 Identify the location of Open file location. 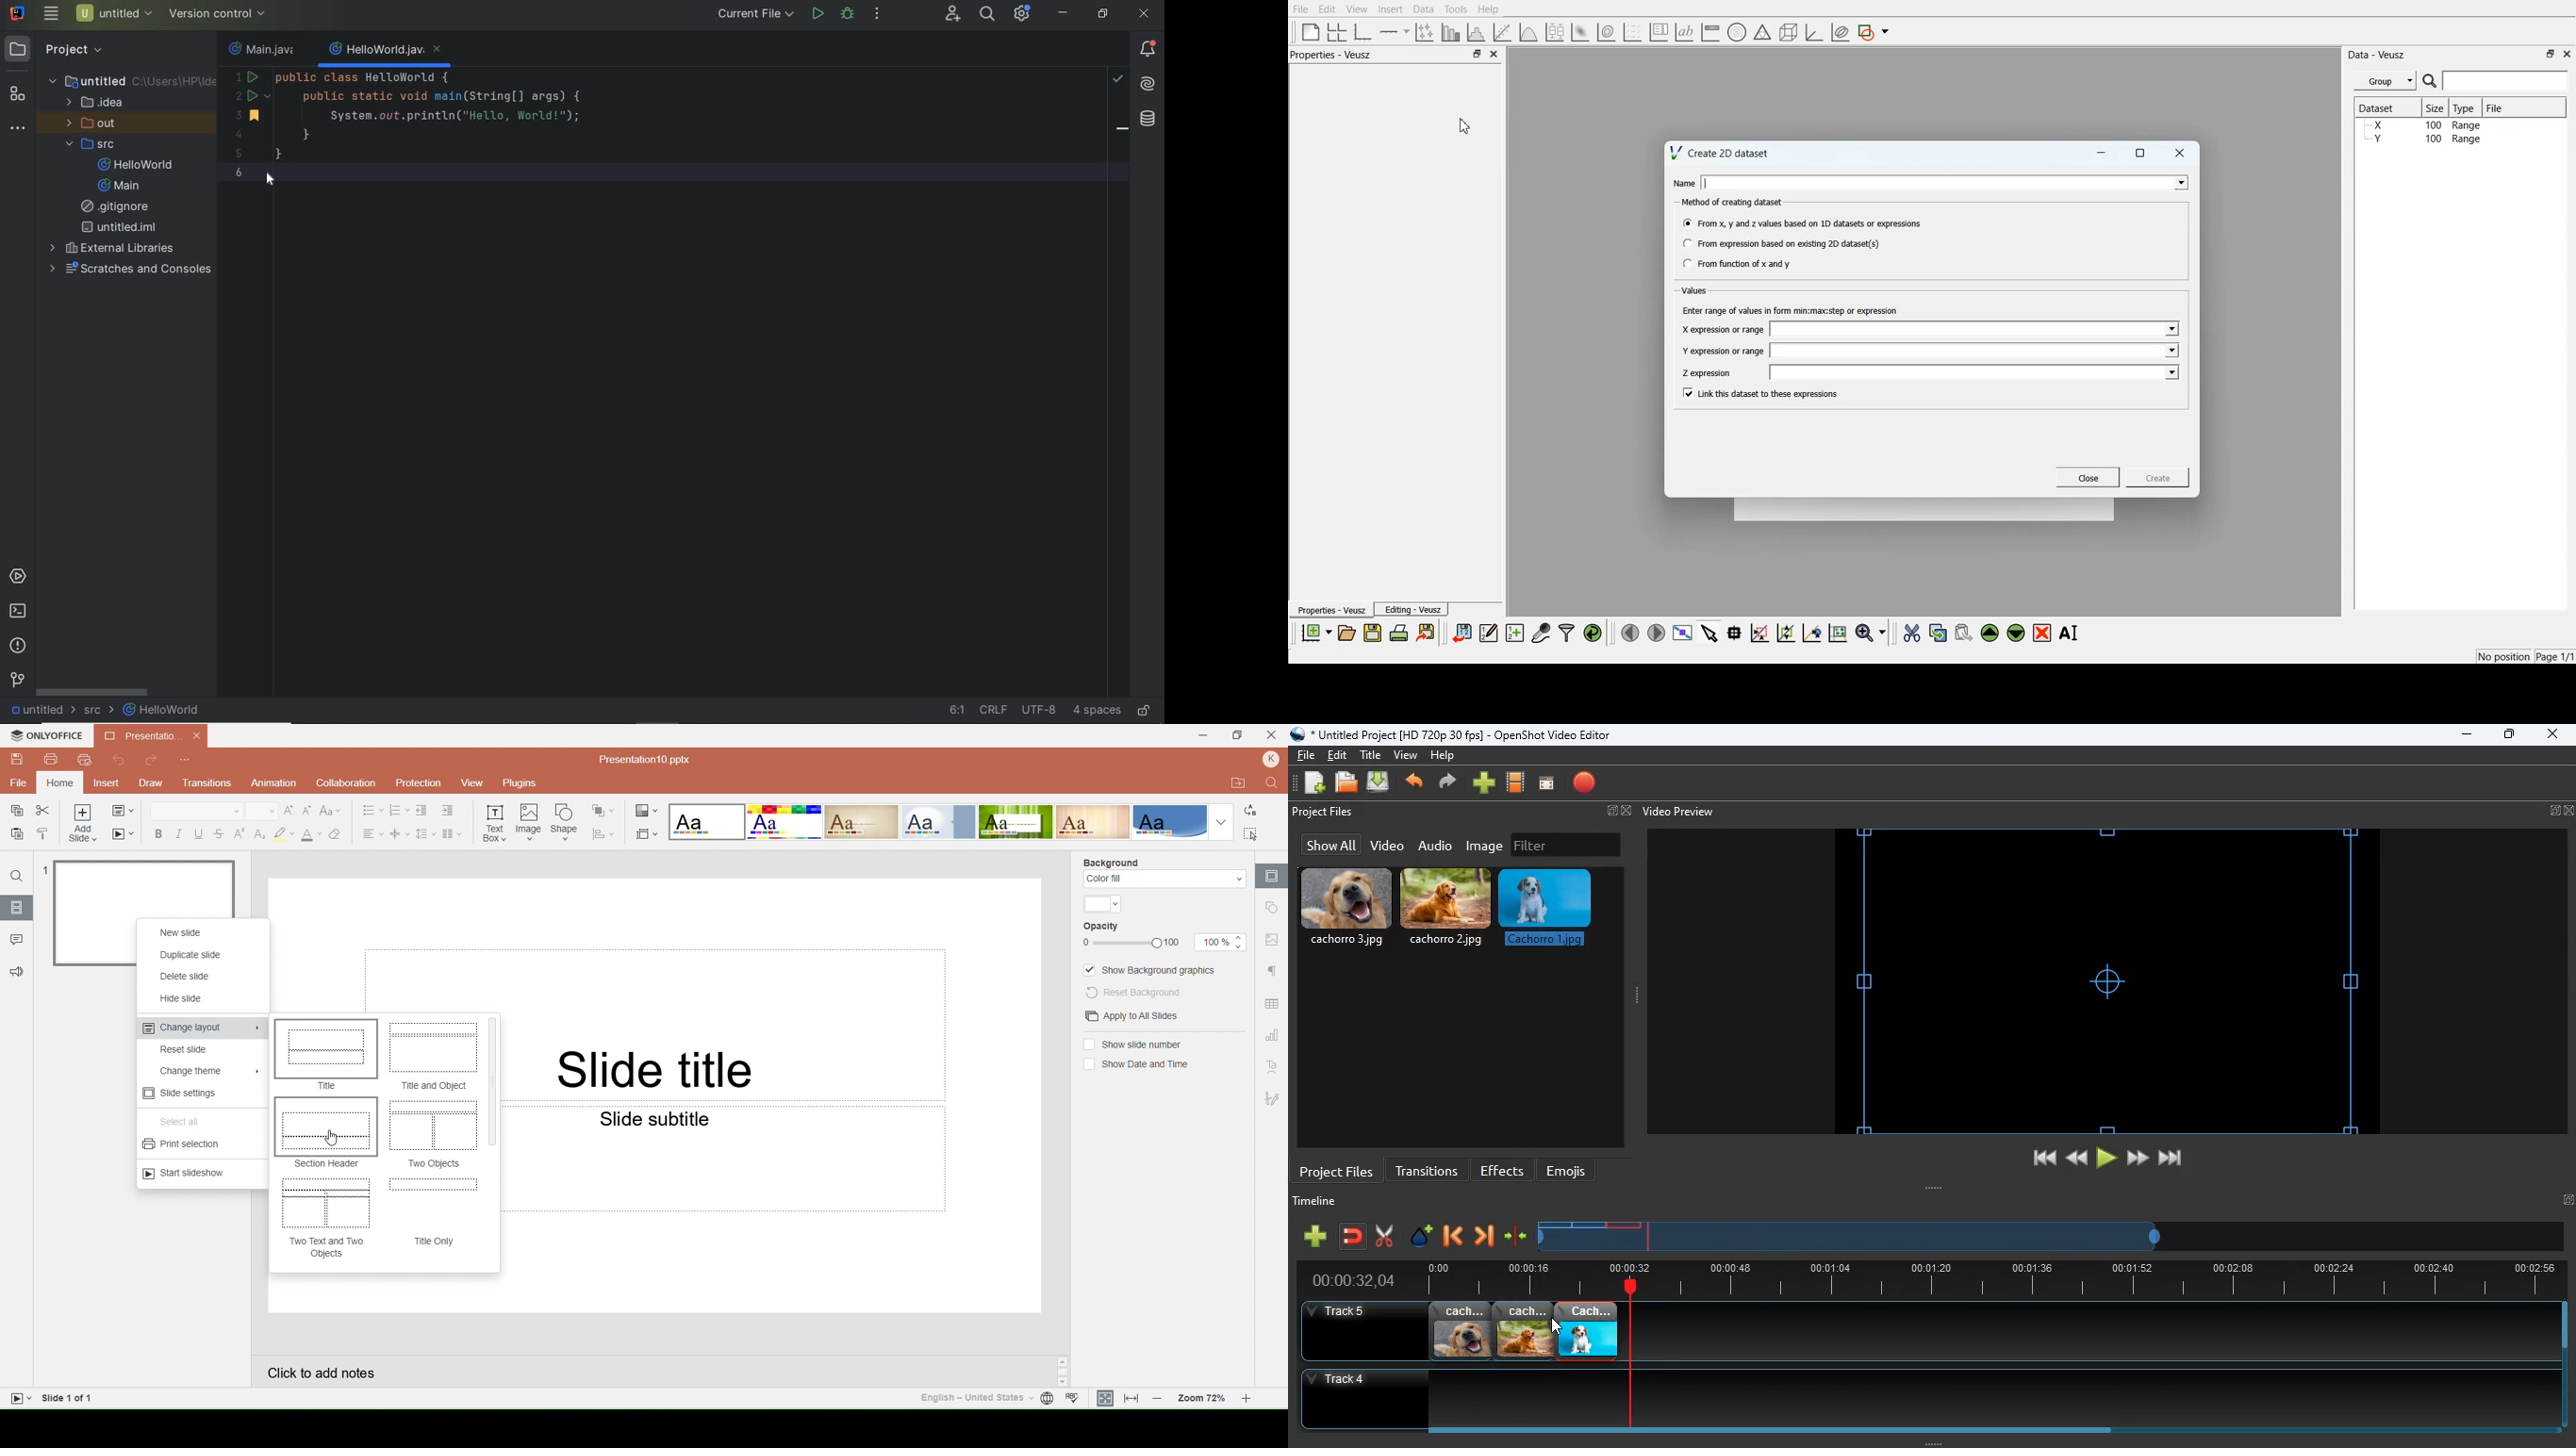
(1234, 782).